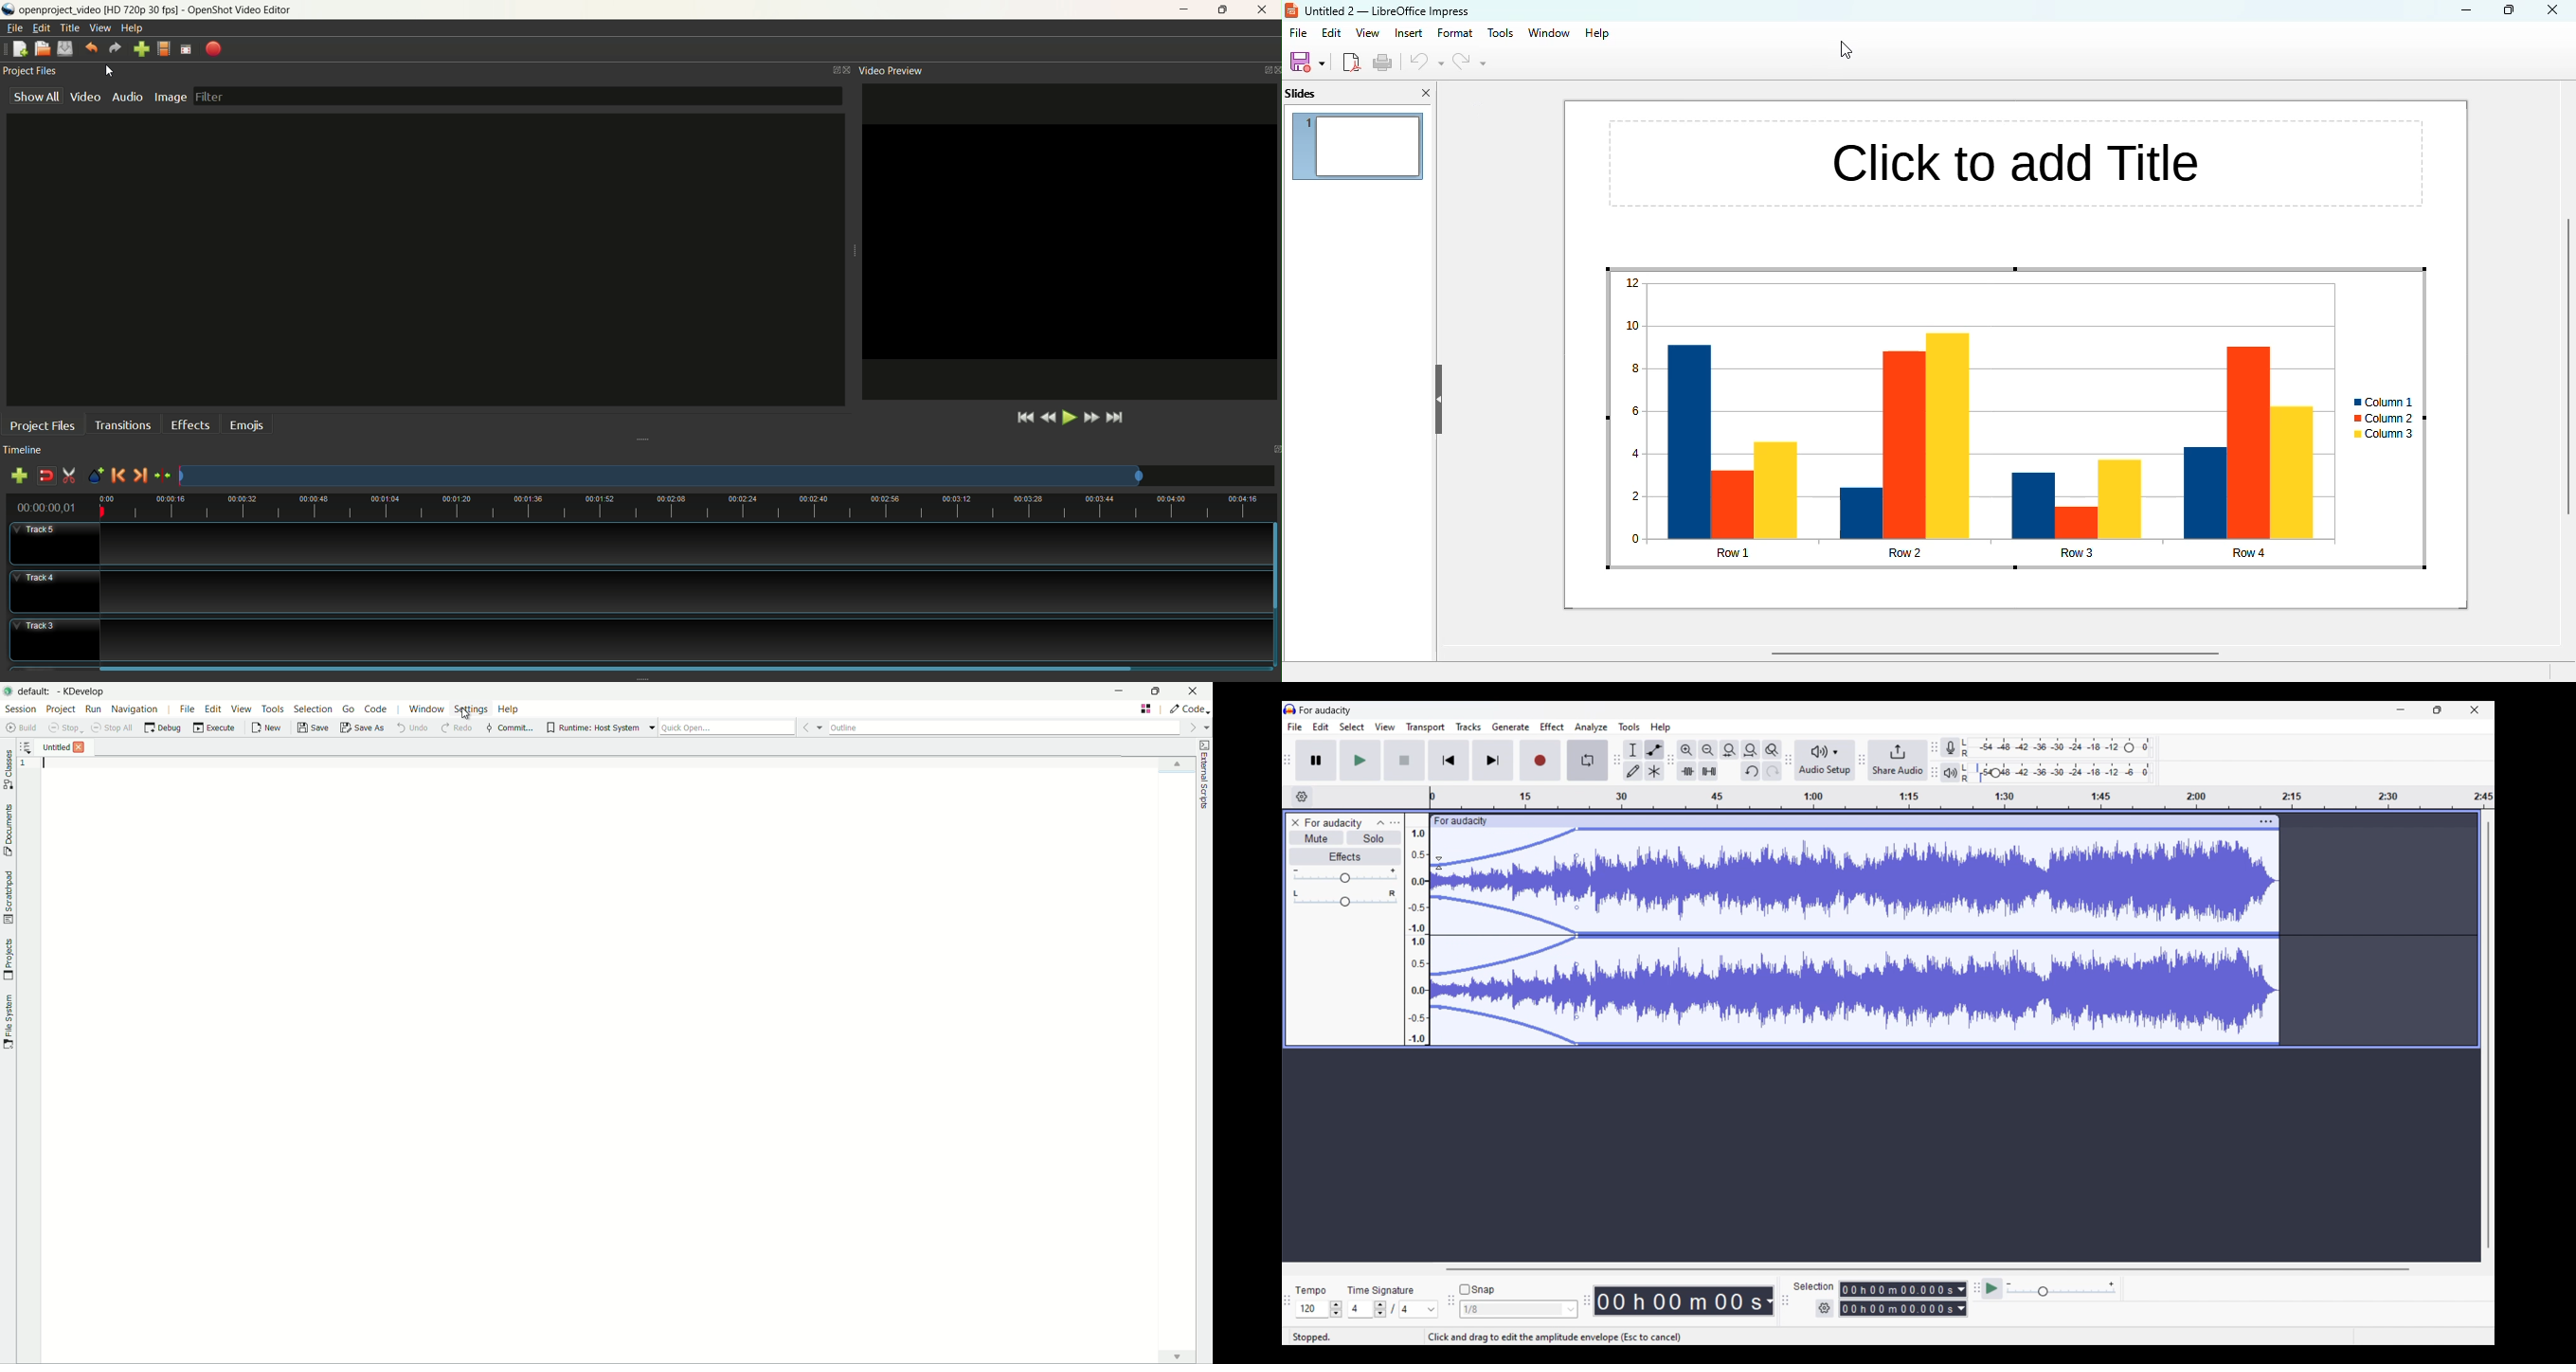 This screenshot has height=1372, width=2576. What do you see at coordinates (8, 770) in the screenshot?
I see `toggle classes` at bounding box center [8, 770].